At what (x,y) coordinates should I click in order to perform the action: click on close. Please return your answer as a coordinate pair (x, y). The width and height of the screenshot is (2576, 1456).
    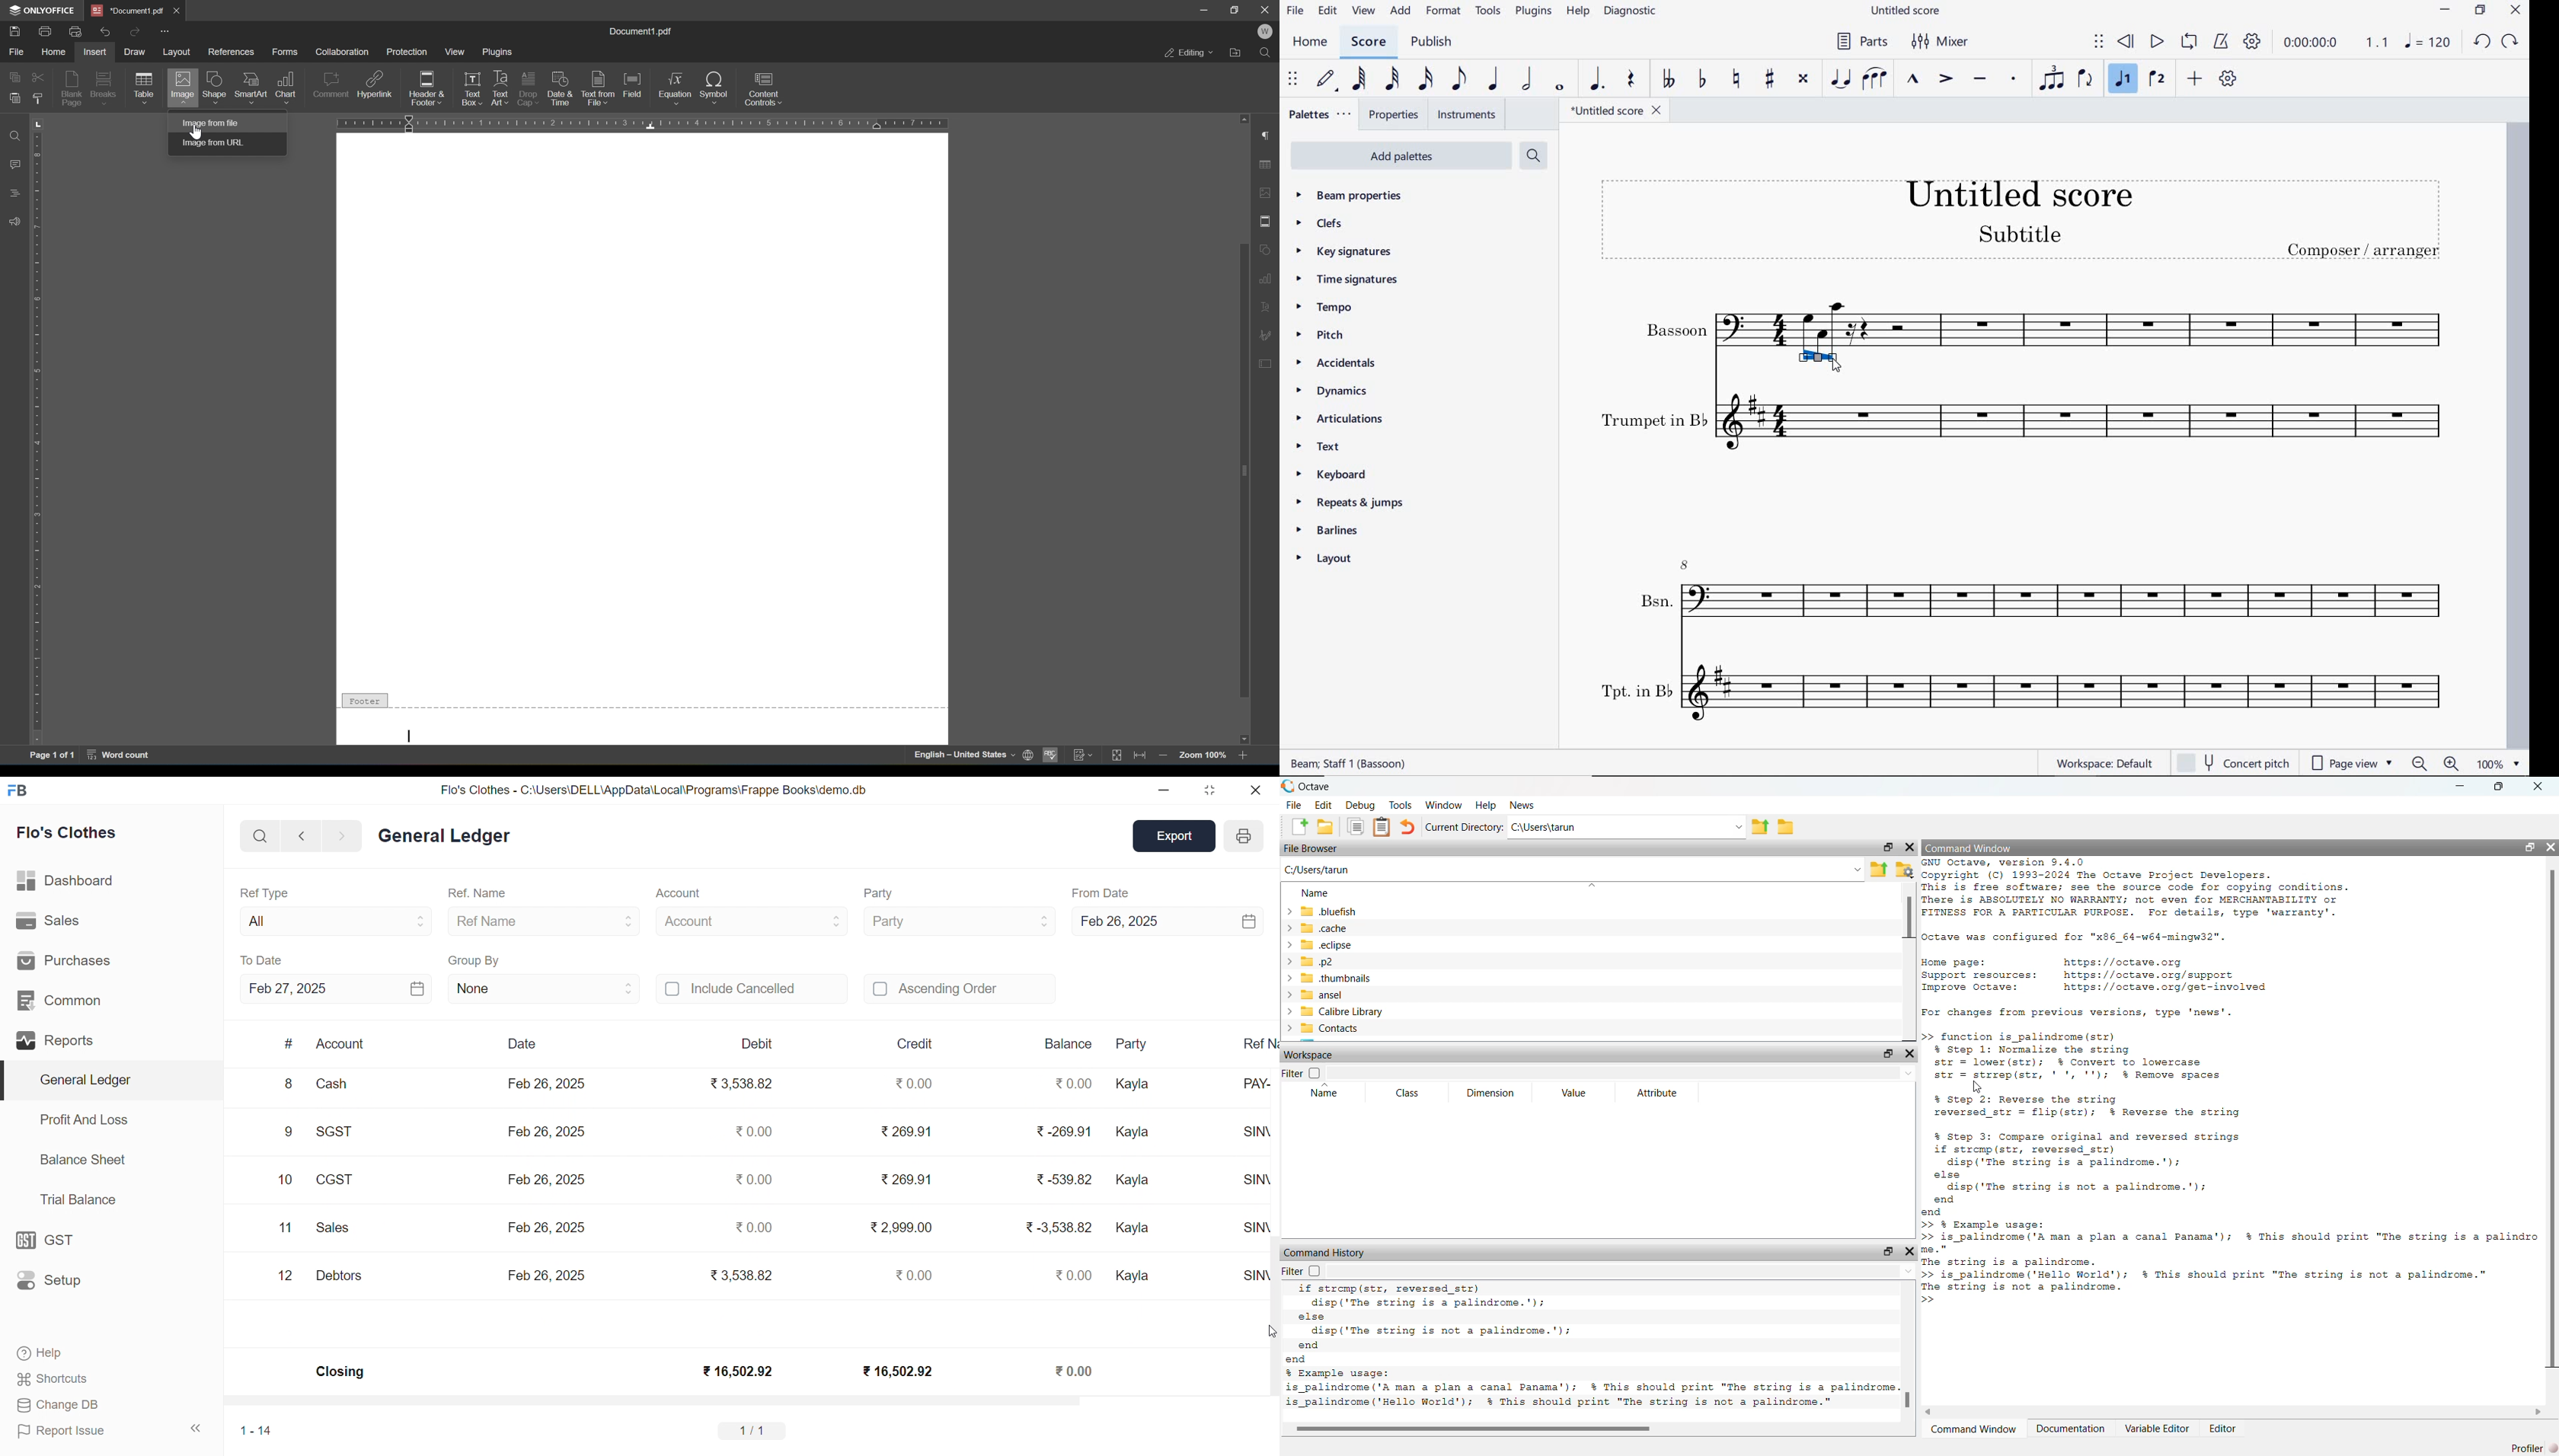
    Looking at the image, I should click on (1267, 10).